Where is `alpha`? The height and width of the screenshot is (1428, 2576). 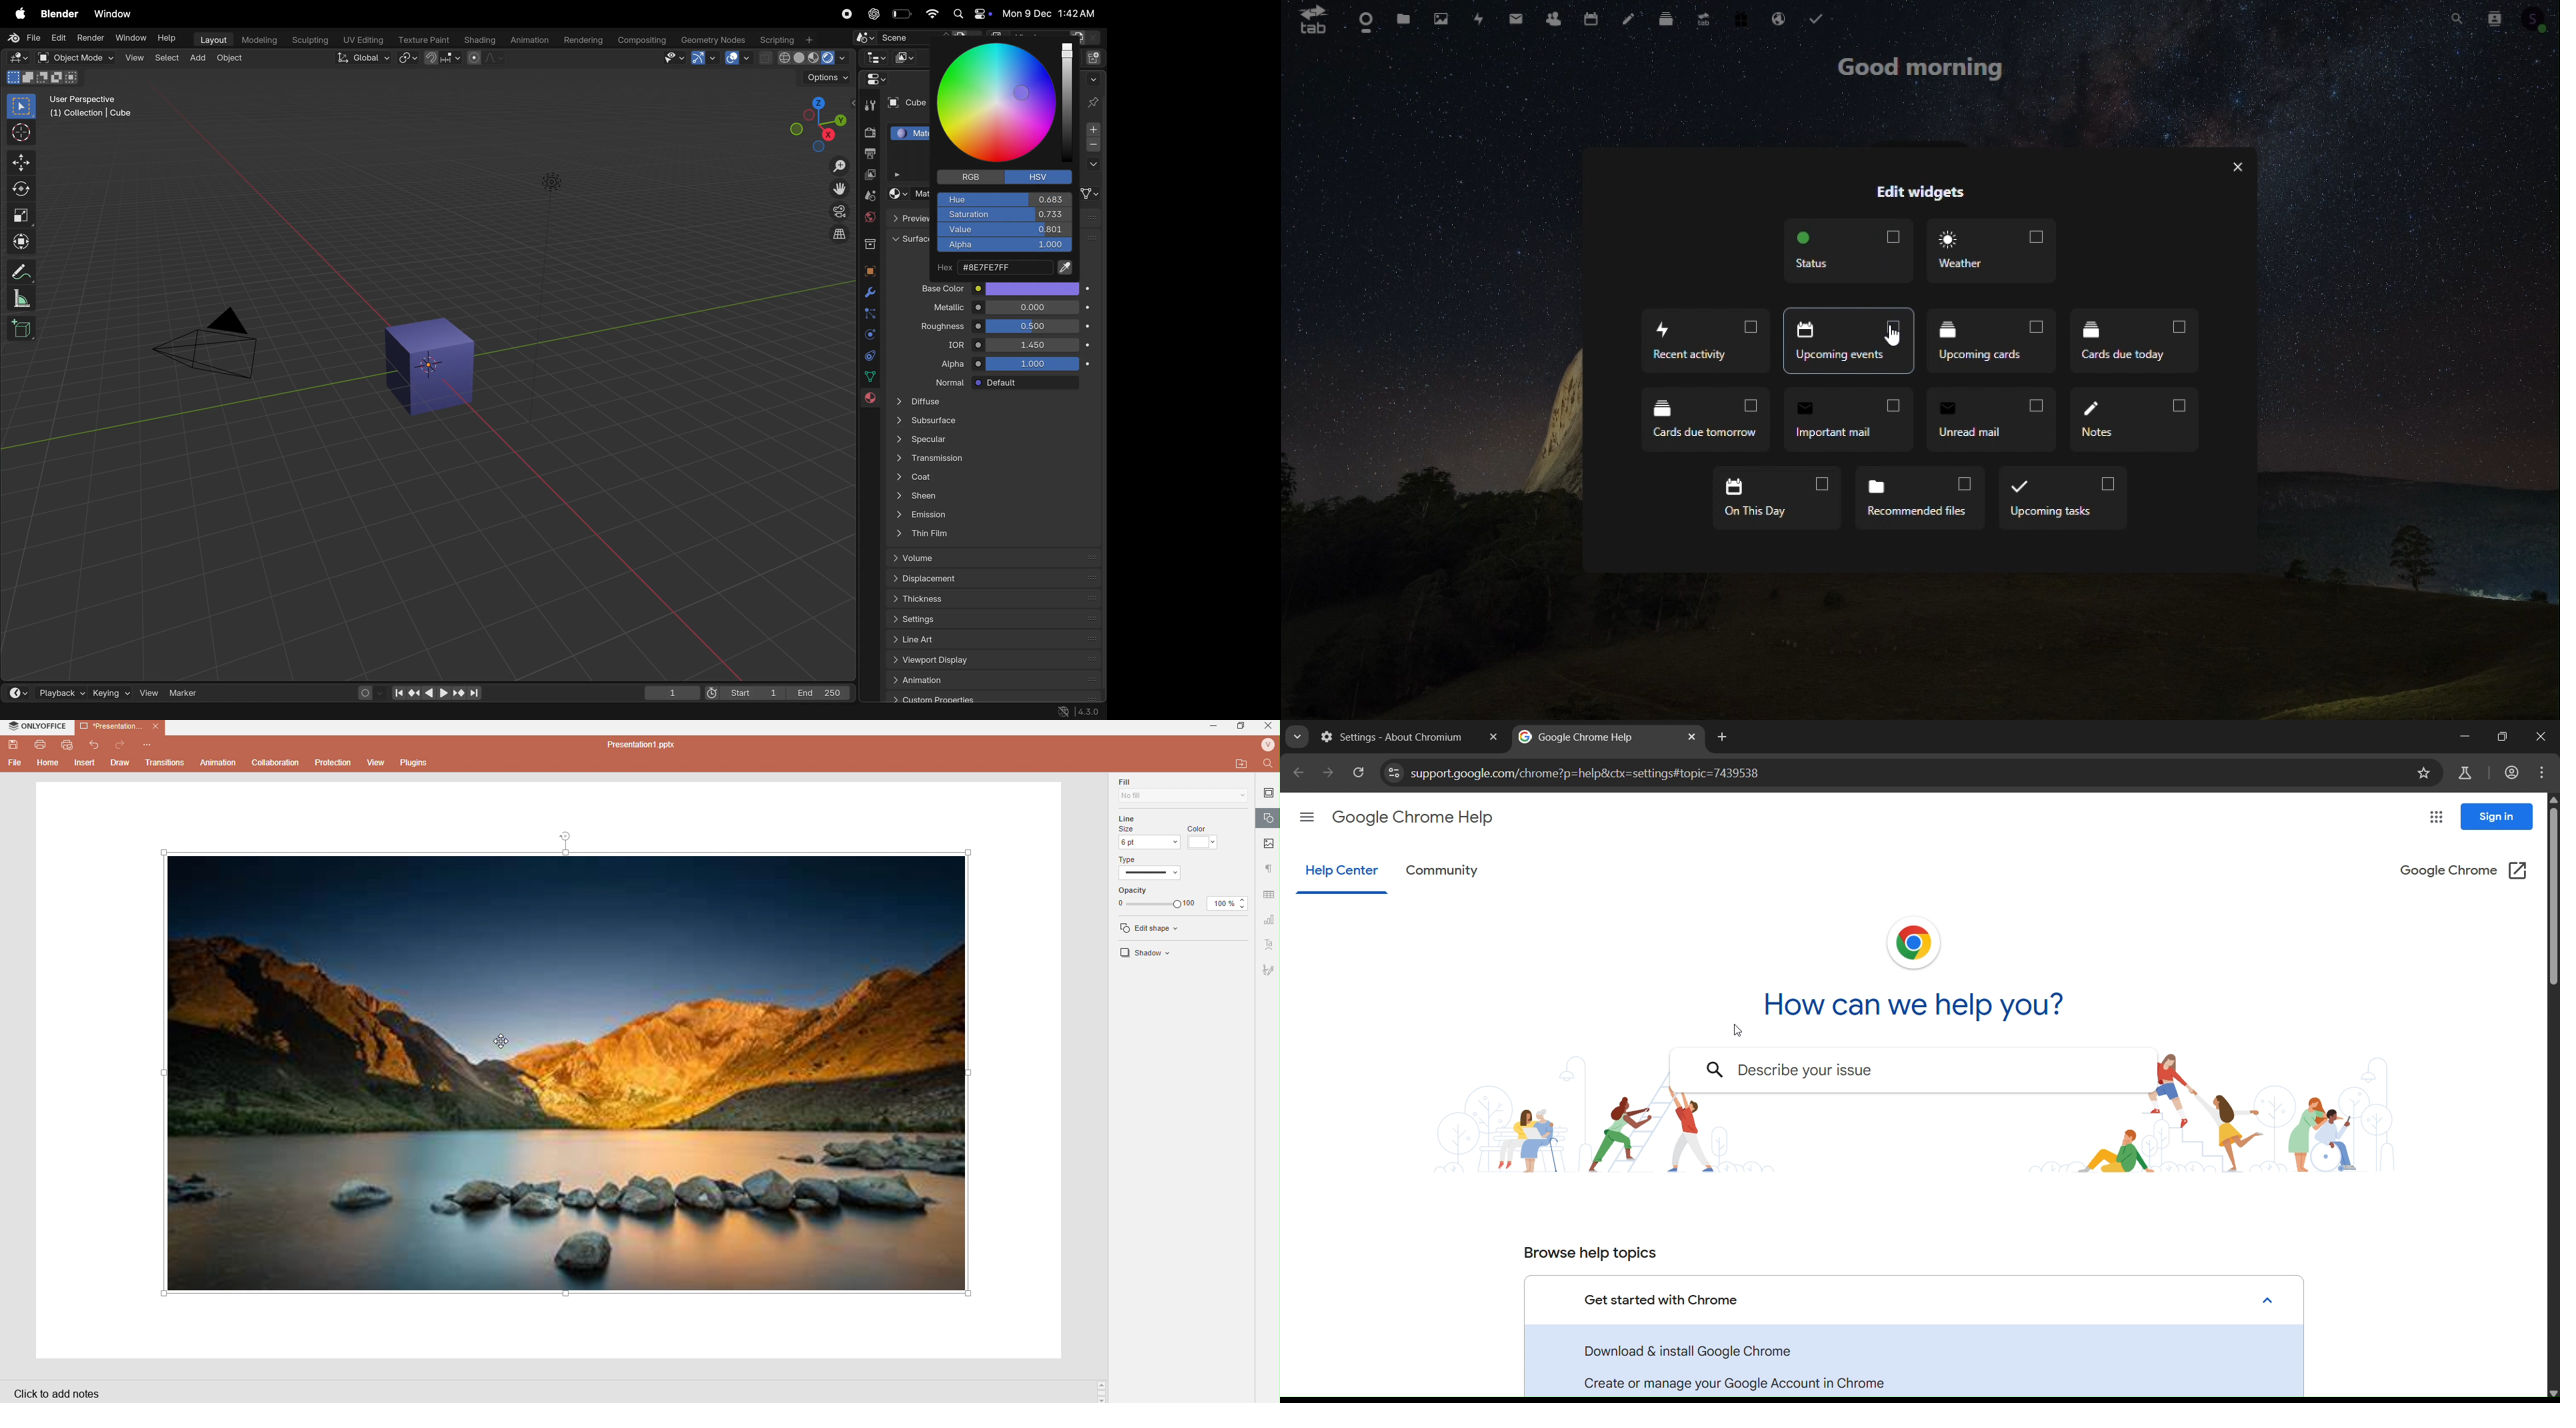 alpha is located at coordinates (943, 364).